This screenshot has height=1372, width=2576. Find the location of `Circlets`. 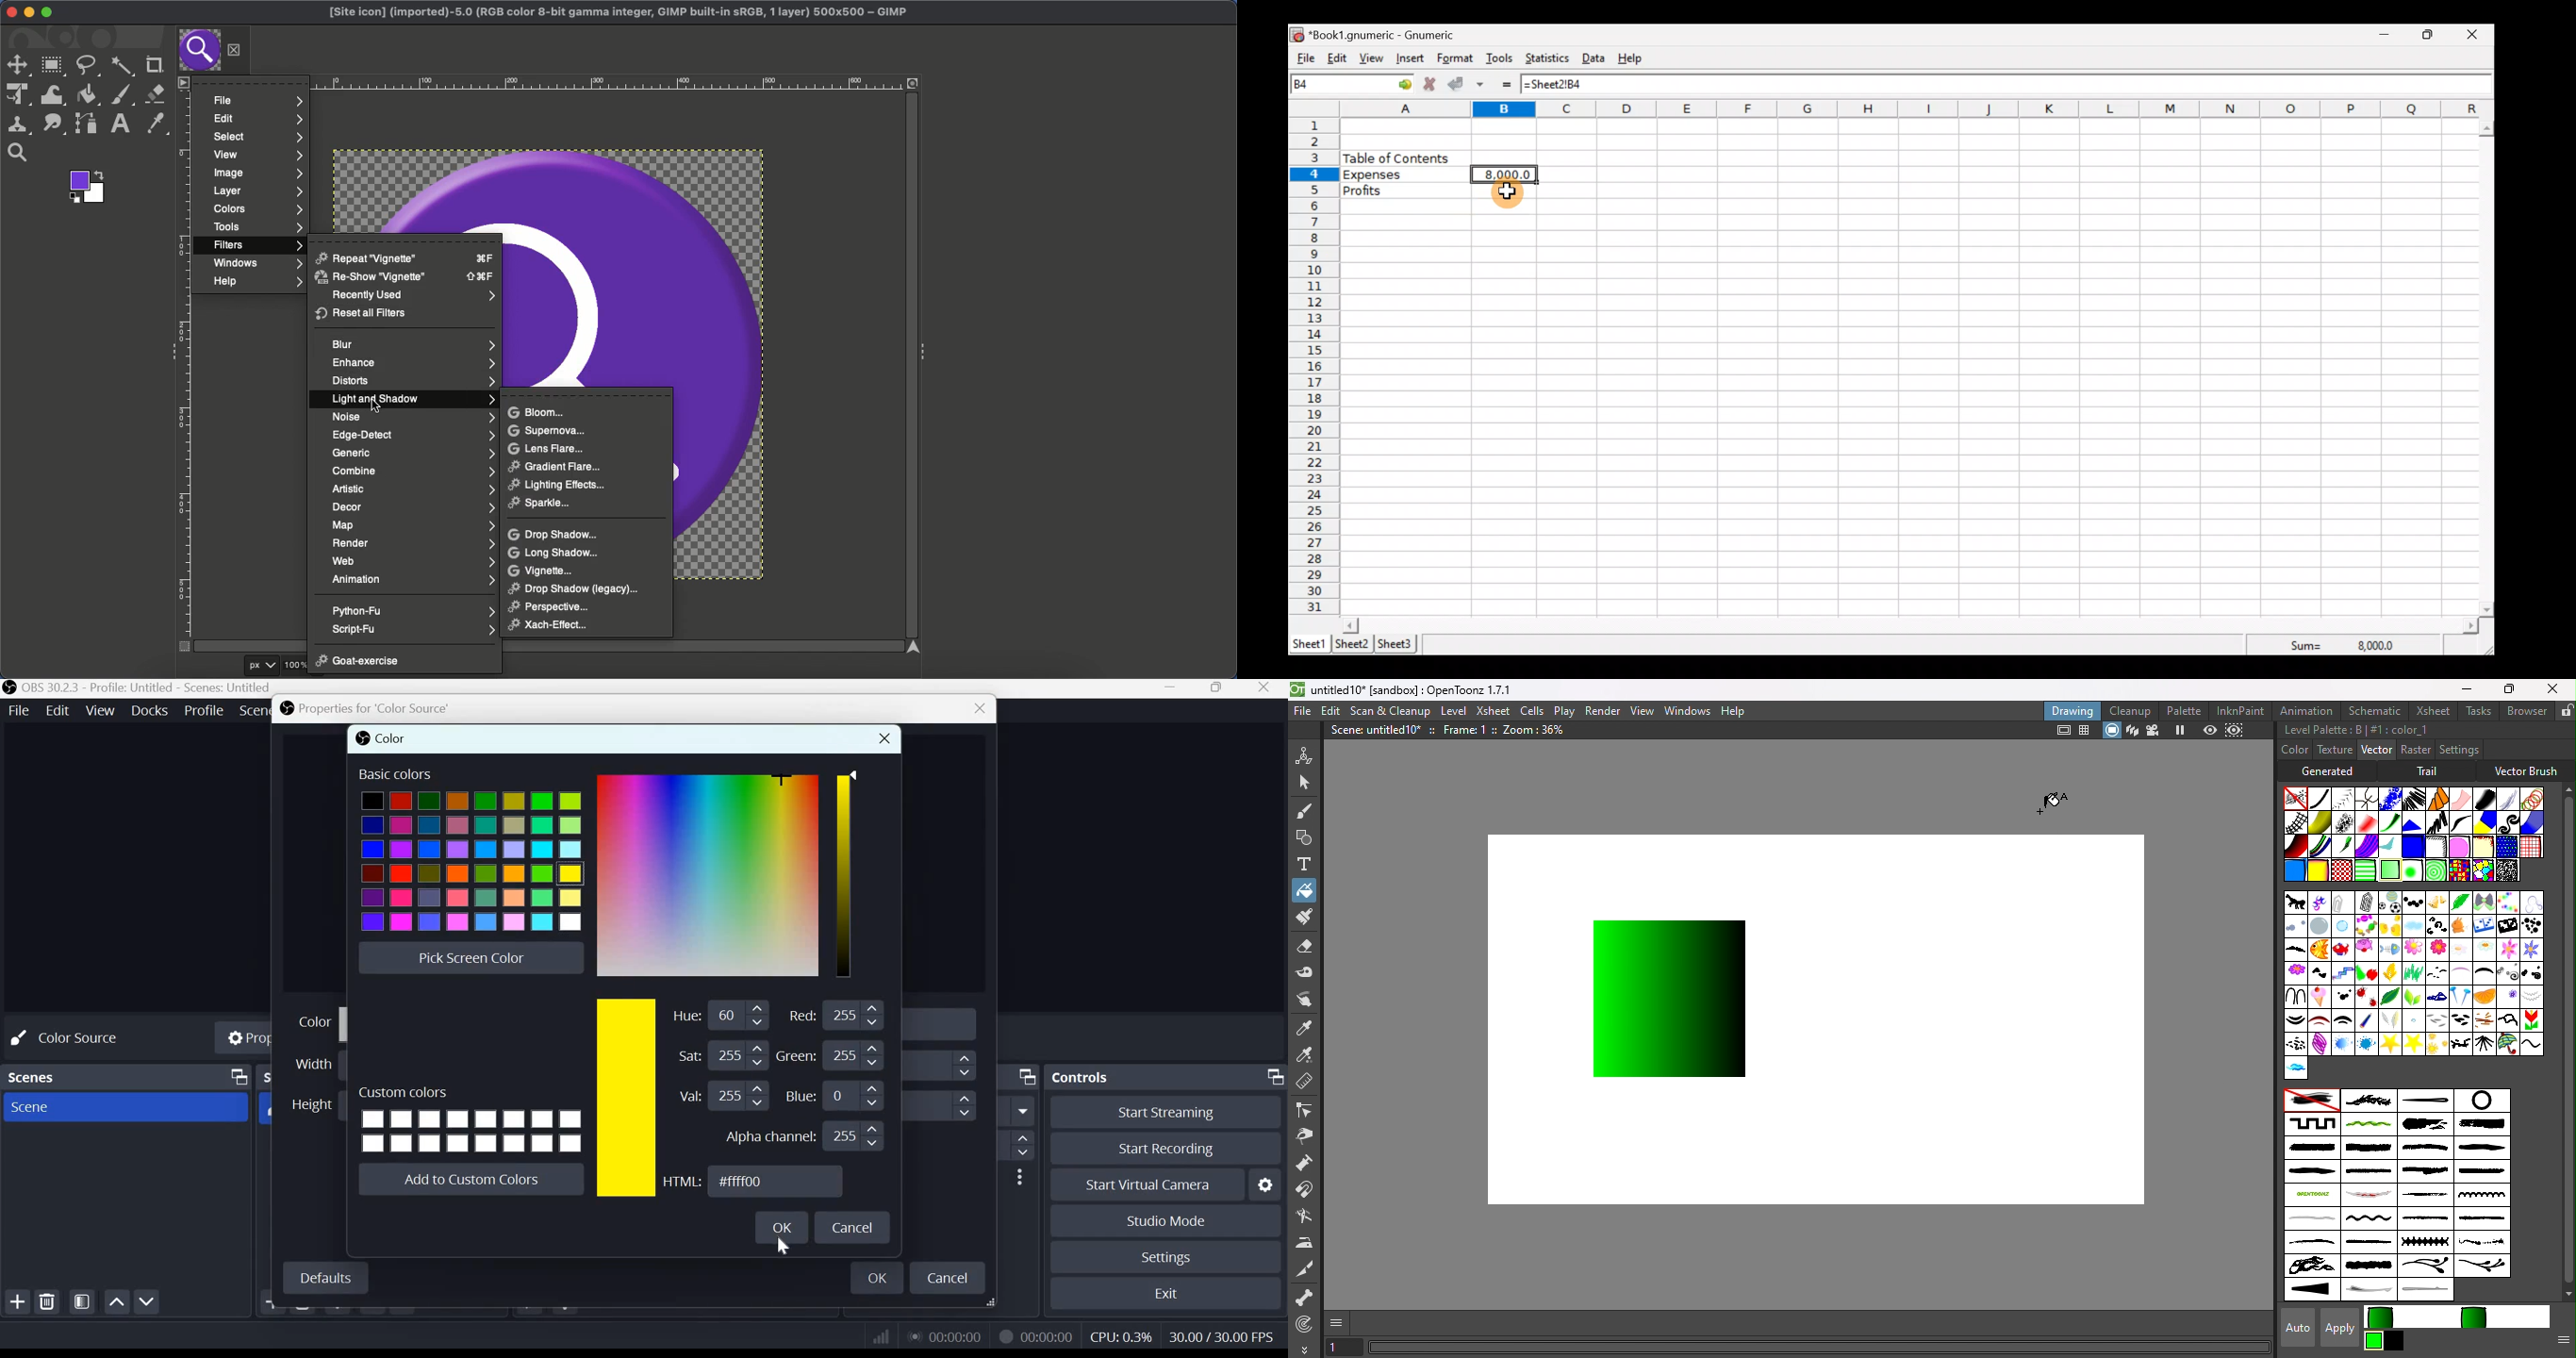

Circlets is located at coordinates (2388, 799).